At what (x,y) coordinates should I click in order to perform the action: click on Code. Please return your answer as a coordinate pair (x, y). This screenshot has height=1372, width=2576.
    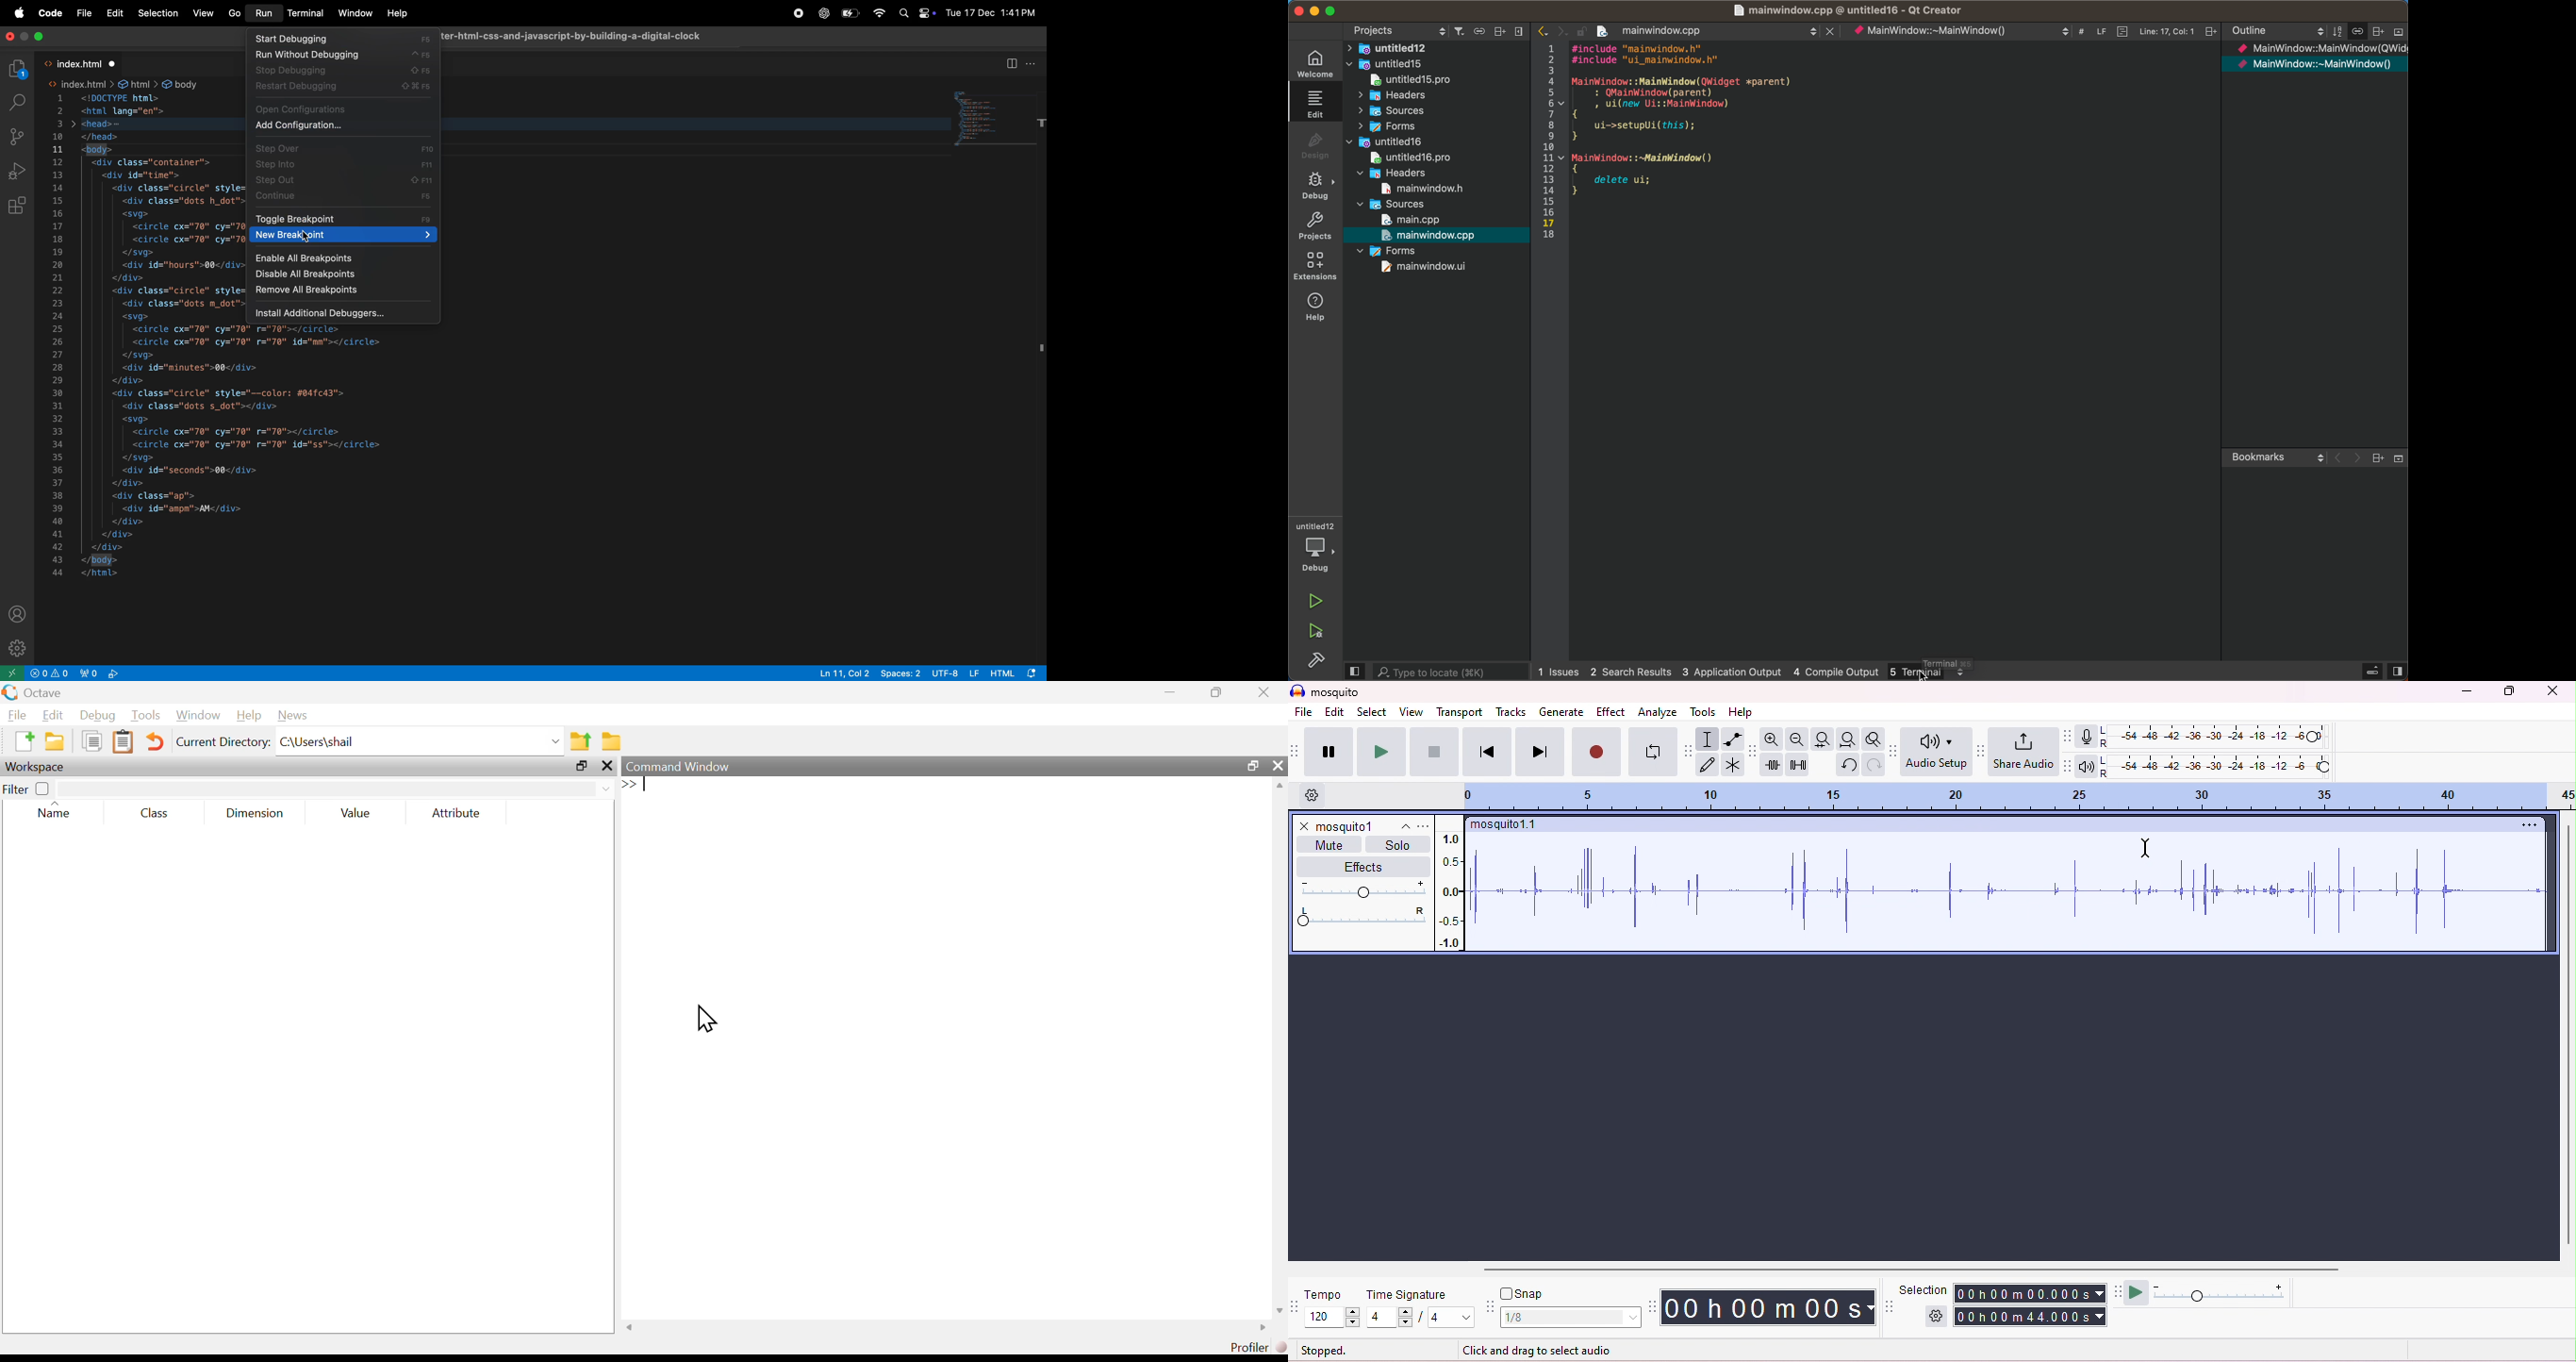
    Looking at the image, I should click on (52, 14).